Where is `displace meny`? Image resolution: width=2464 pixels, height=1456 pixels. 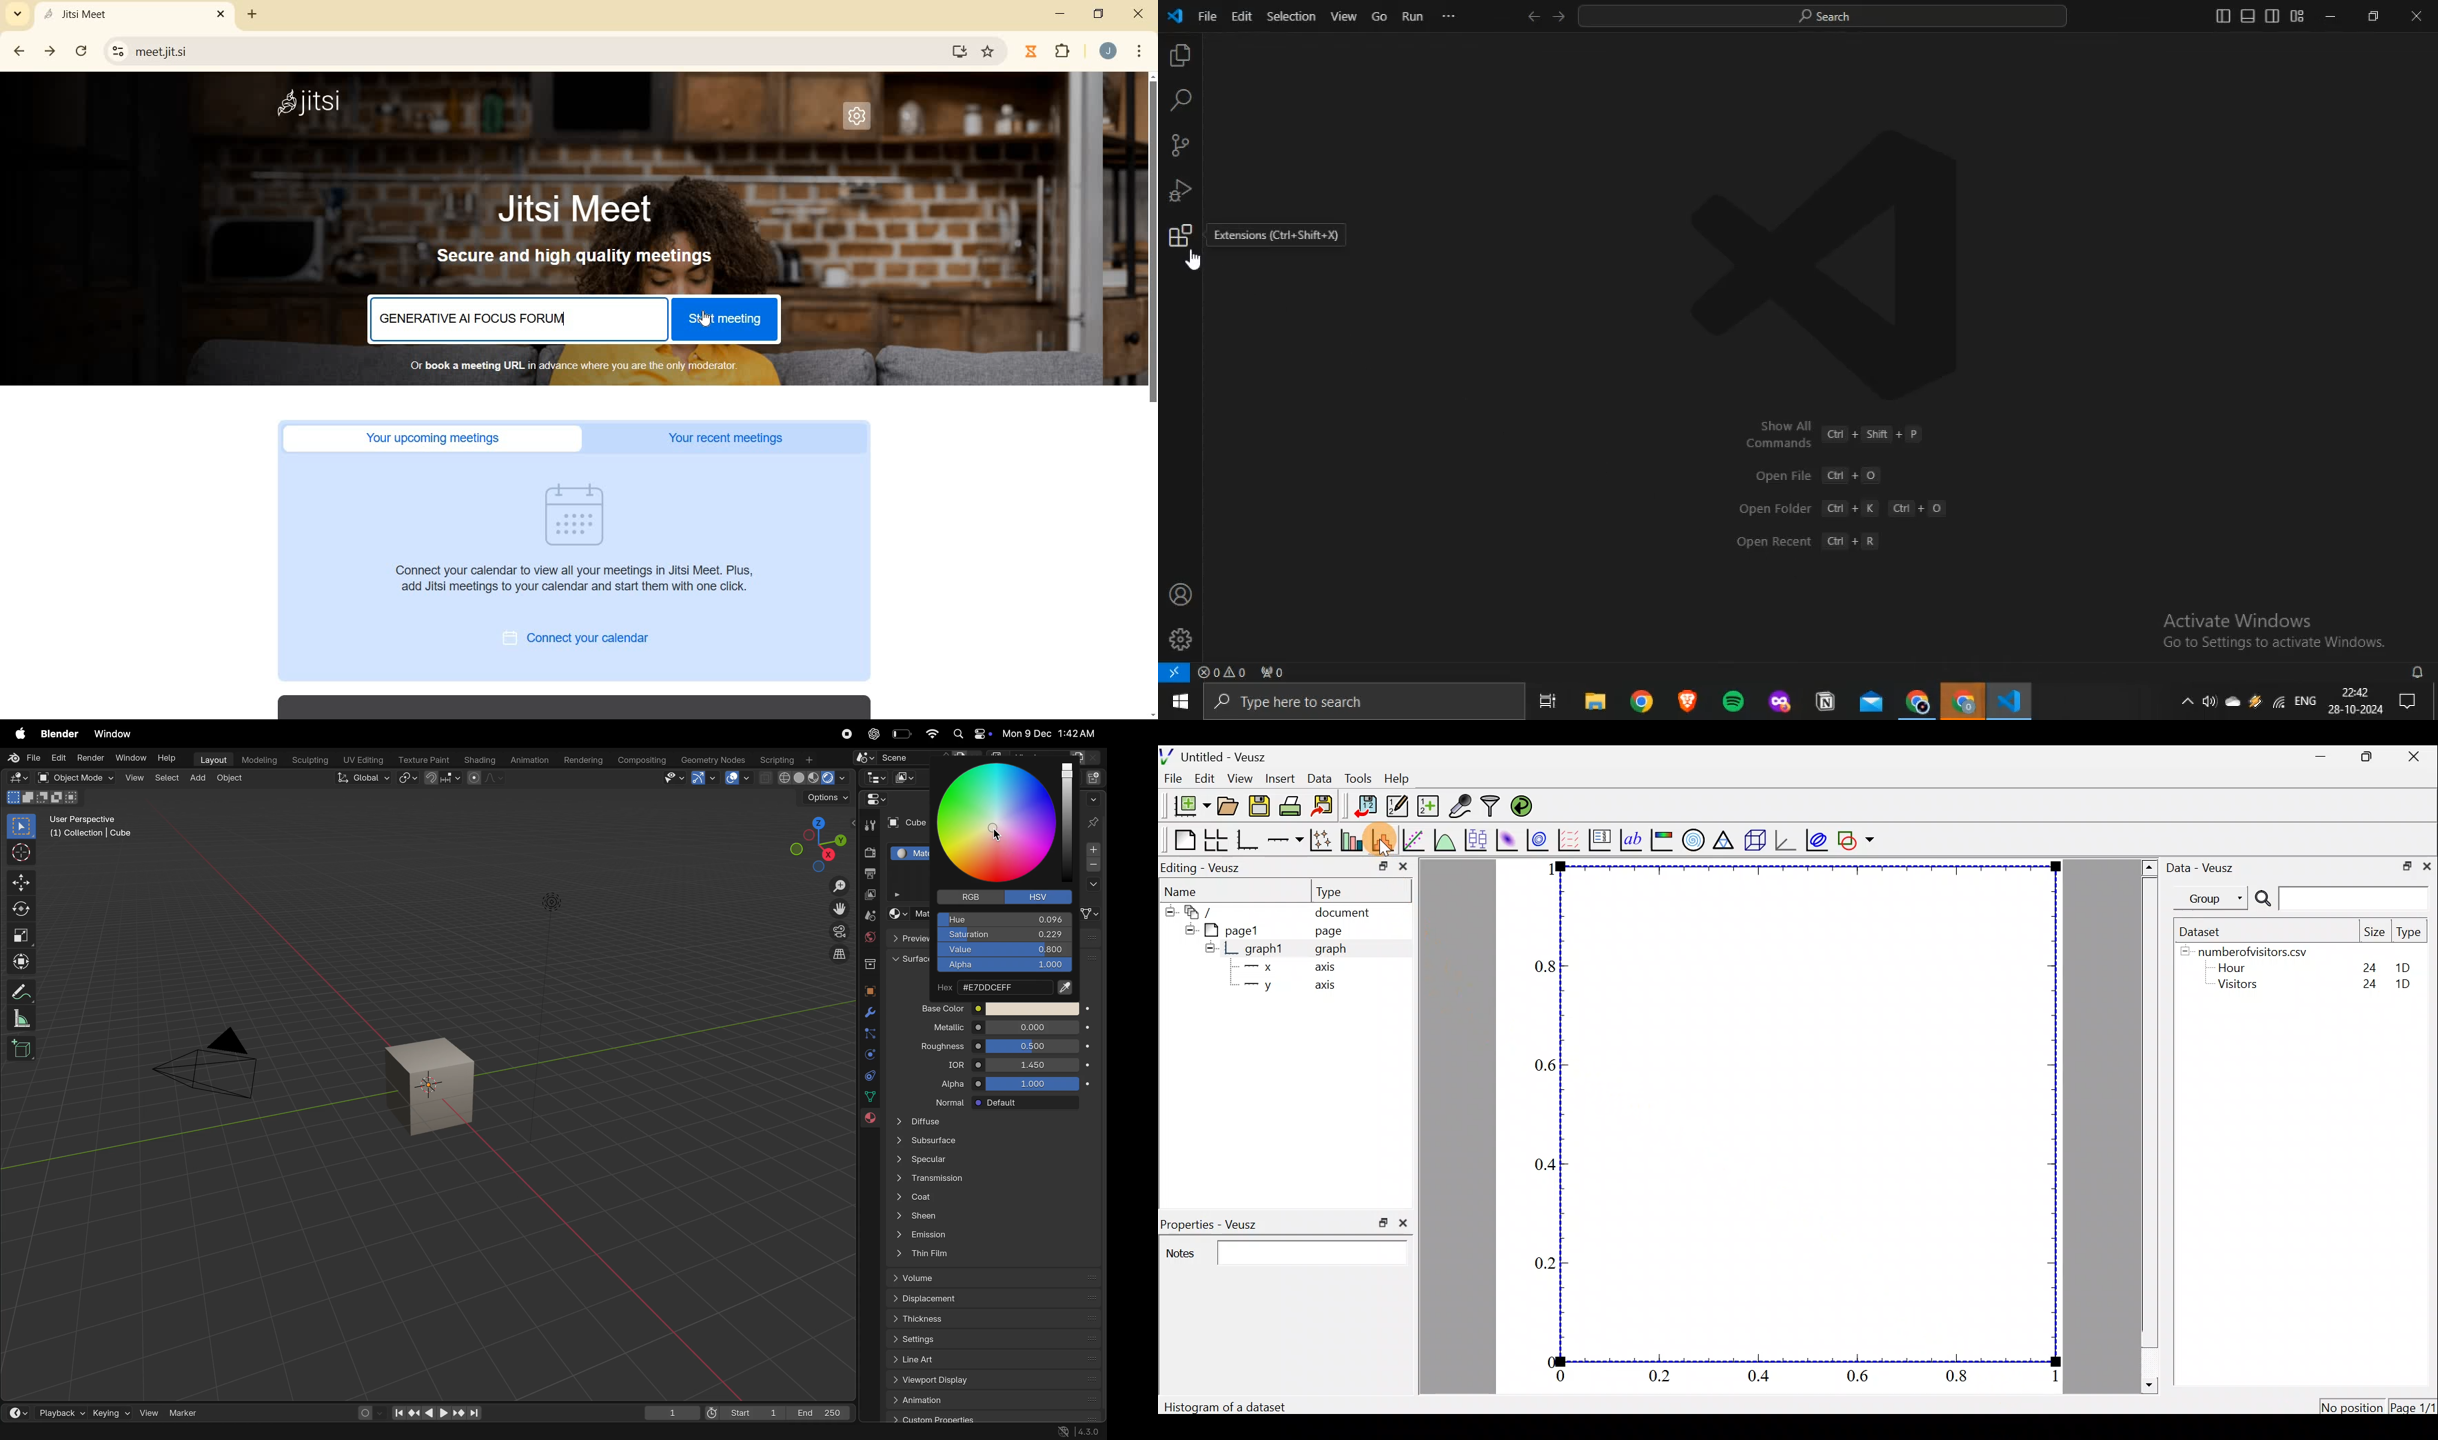
displace meny is located at coordinates (995, 1300).